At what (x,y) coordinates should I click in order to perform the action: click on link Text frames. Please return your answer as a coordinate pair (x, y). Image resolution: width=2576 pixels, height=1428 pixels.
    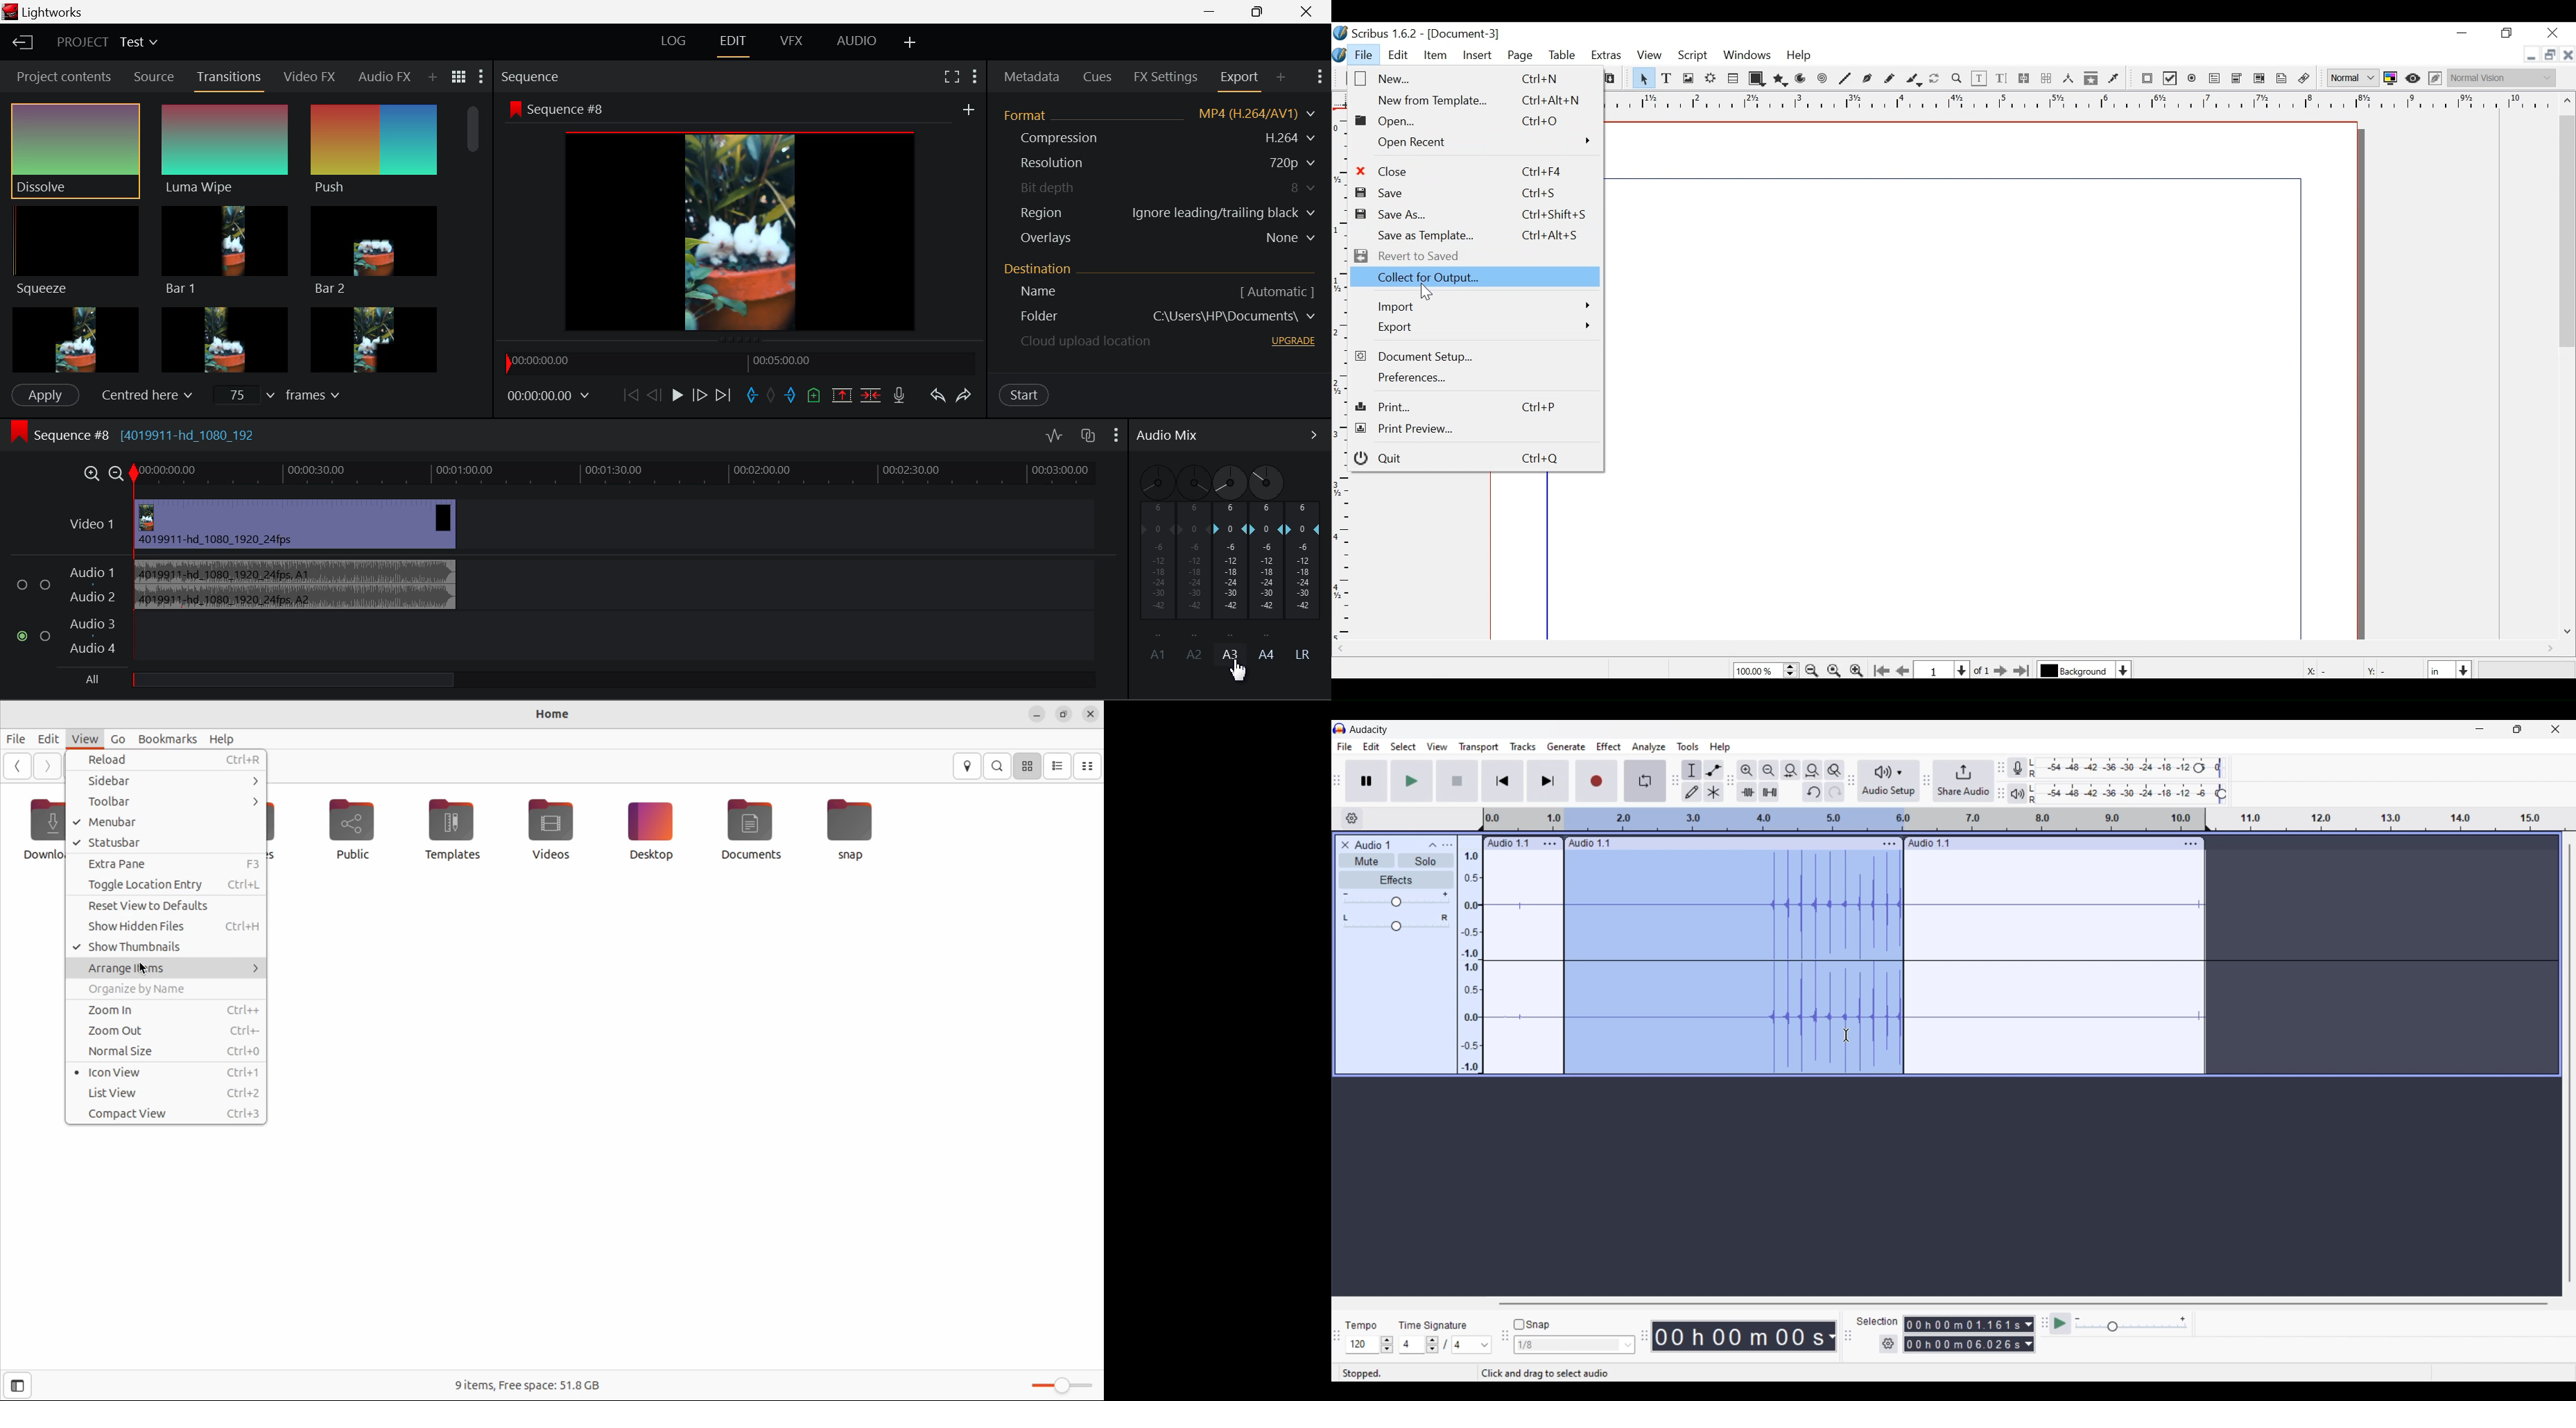
    Looking at the image, I should click on (2025, 79).